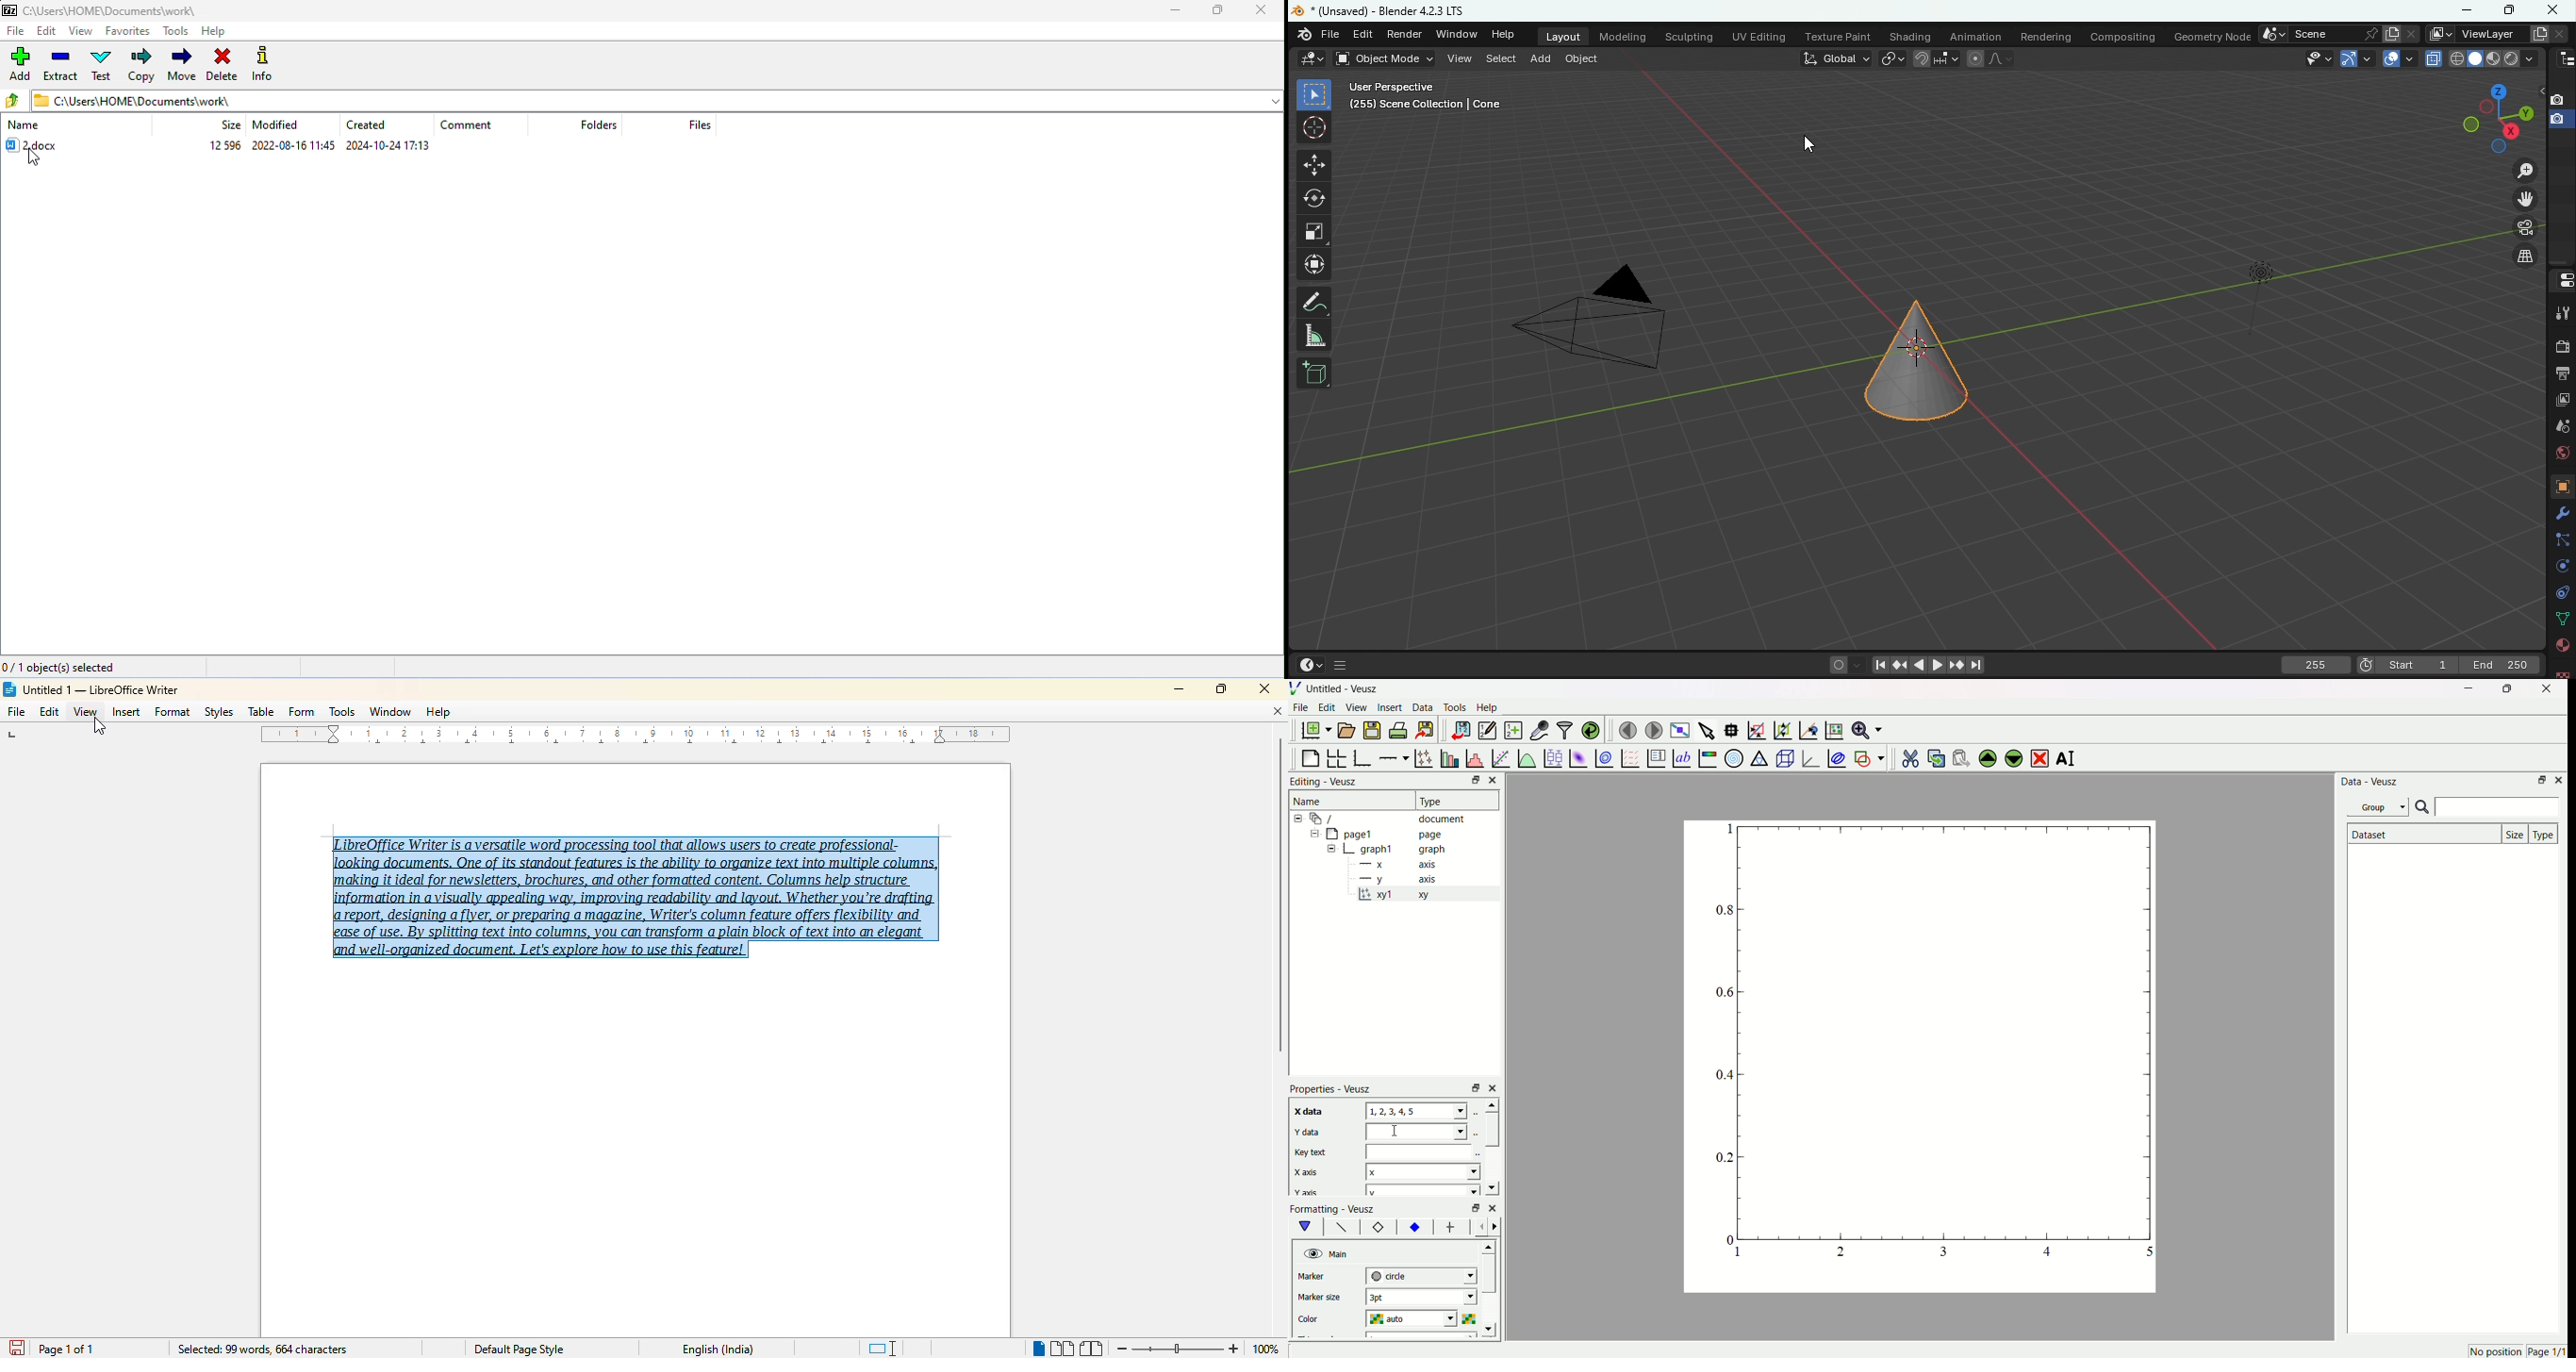  I want to click on Move, so click(1315, 167).